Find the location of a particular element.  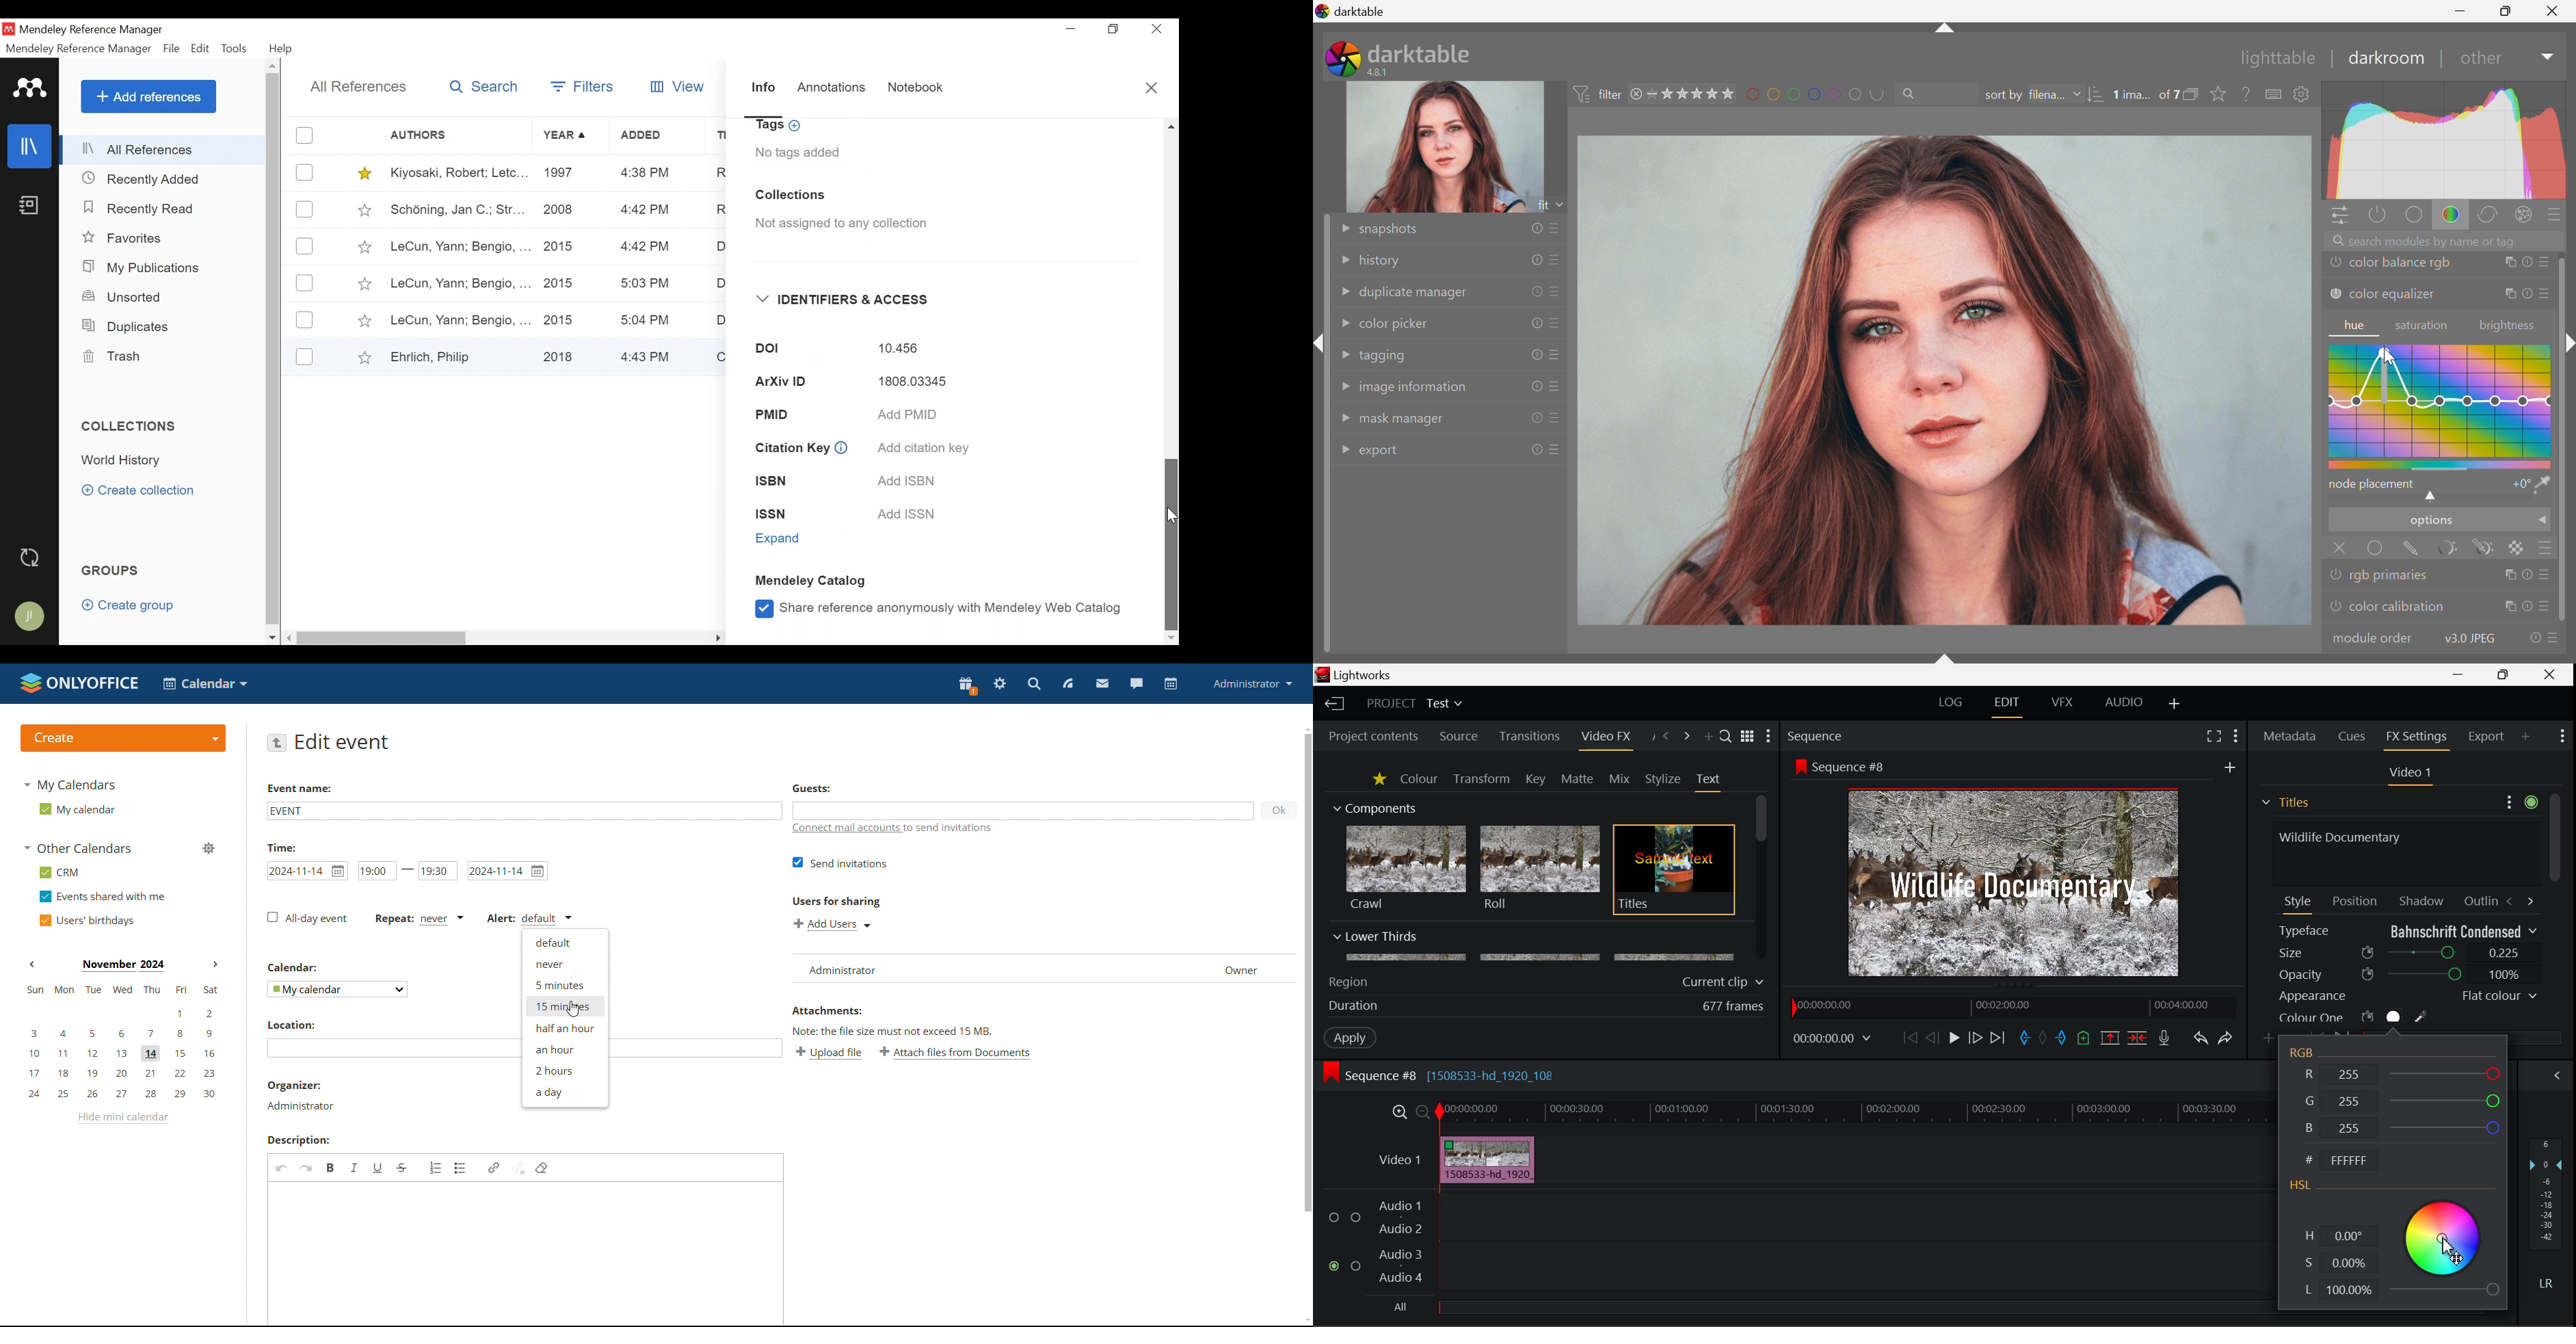

modular order is located at coordinates (2374, 637).